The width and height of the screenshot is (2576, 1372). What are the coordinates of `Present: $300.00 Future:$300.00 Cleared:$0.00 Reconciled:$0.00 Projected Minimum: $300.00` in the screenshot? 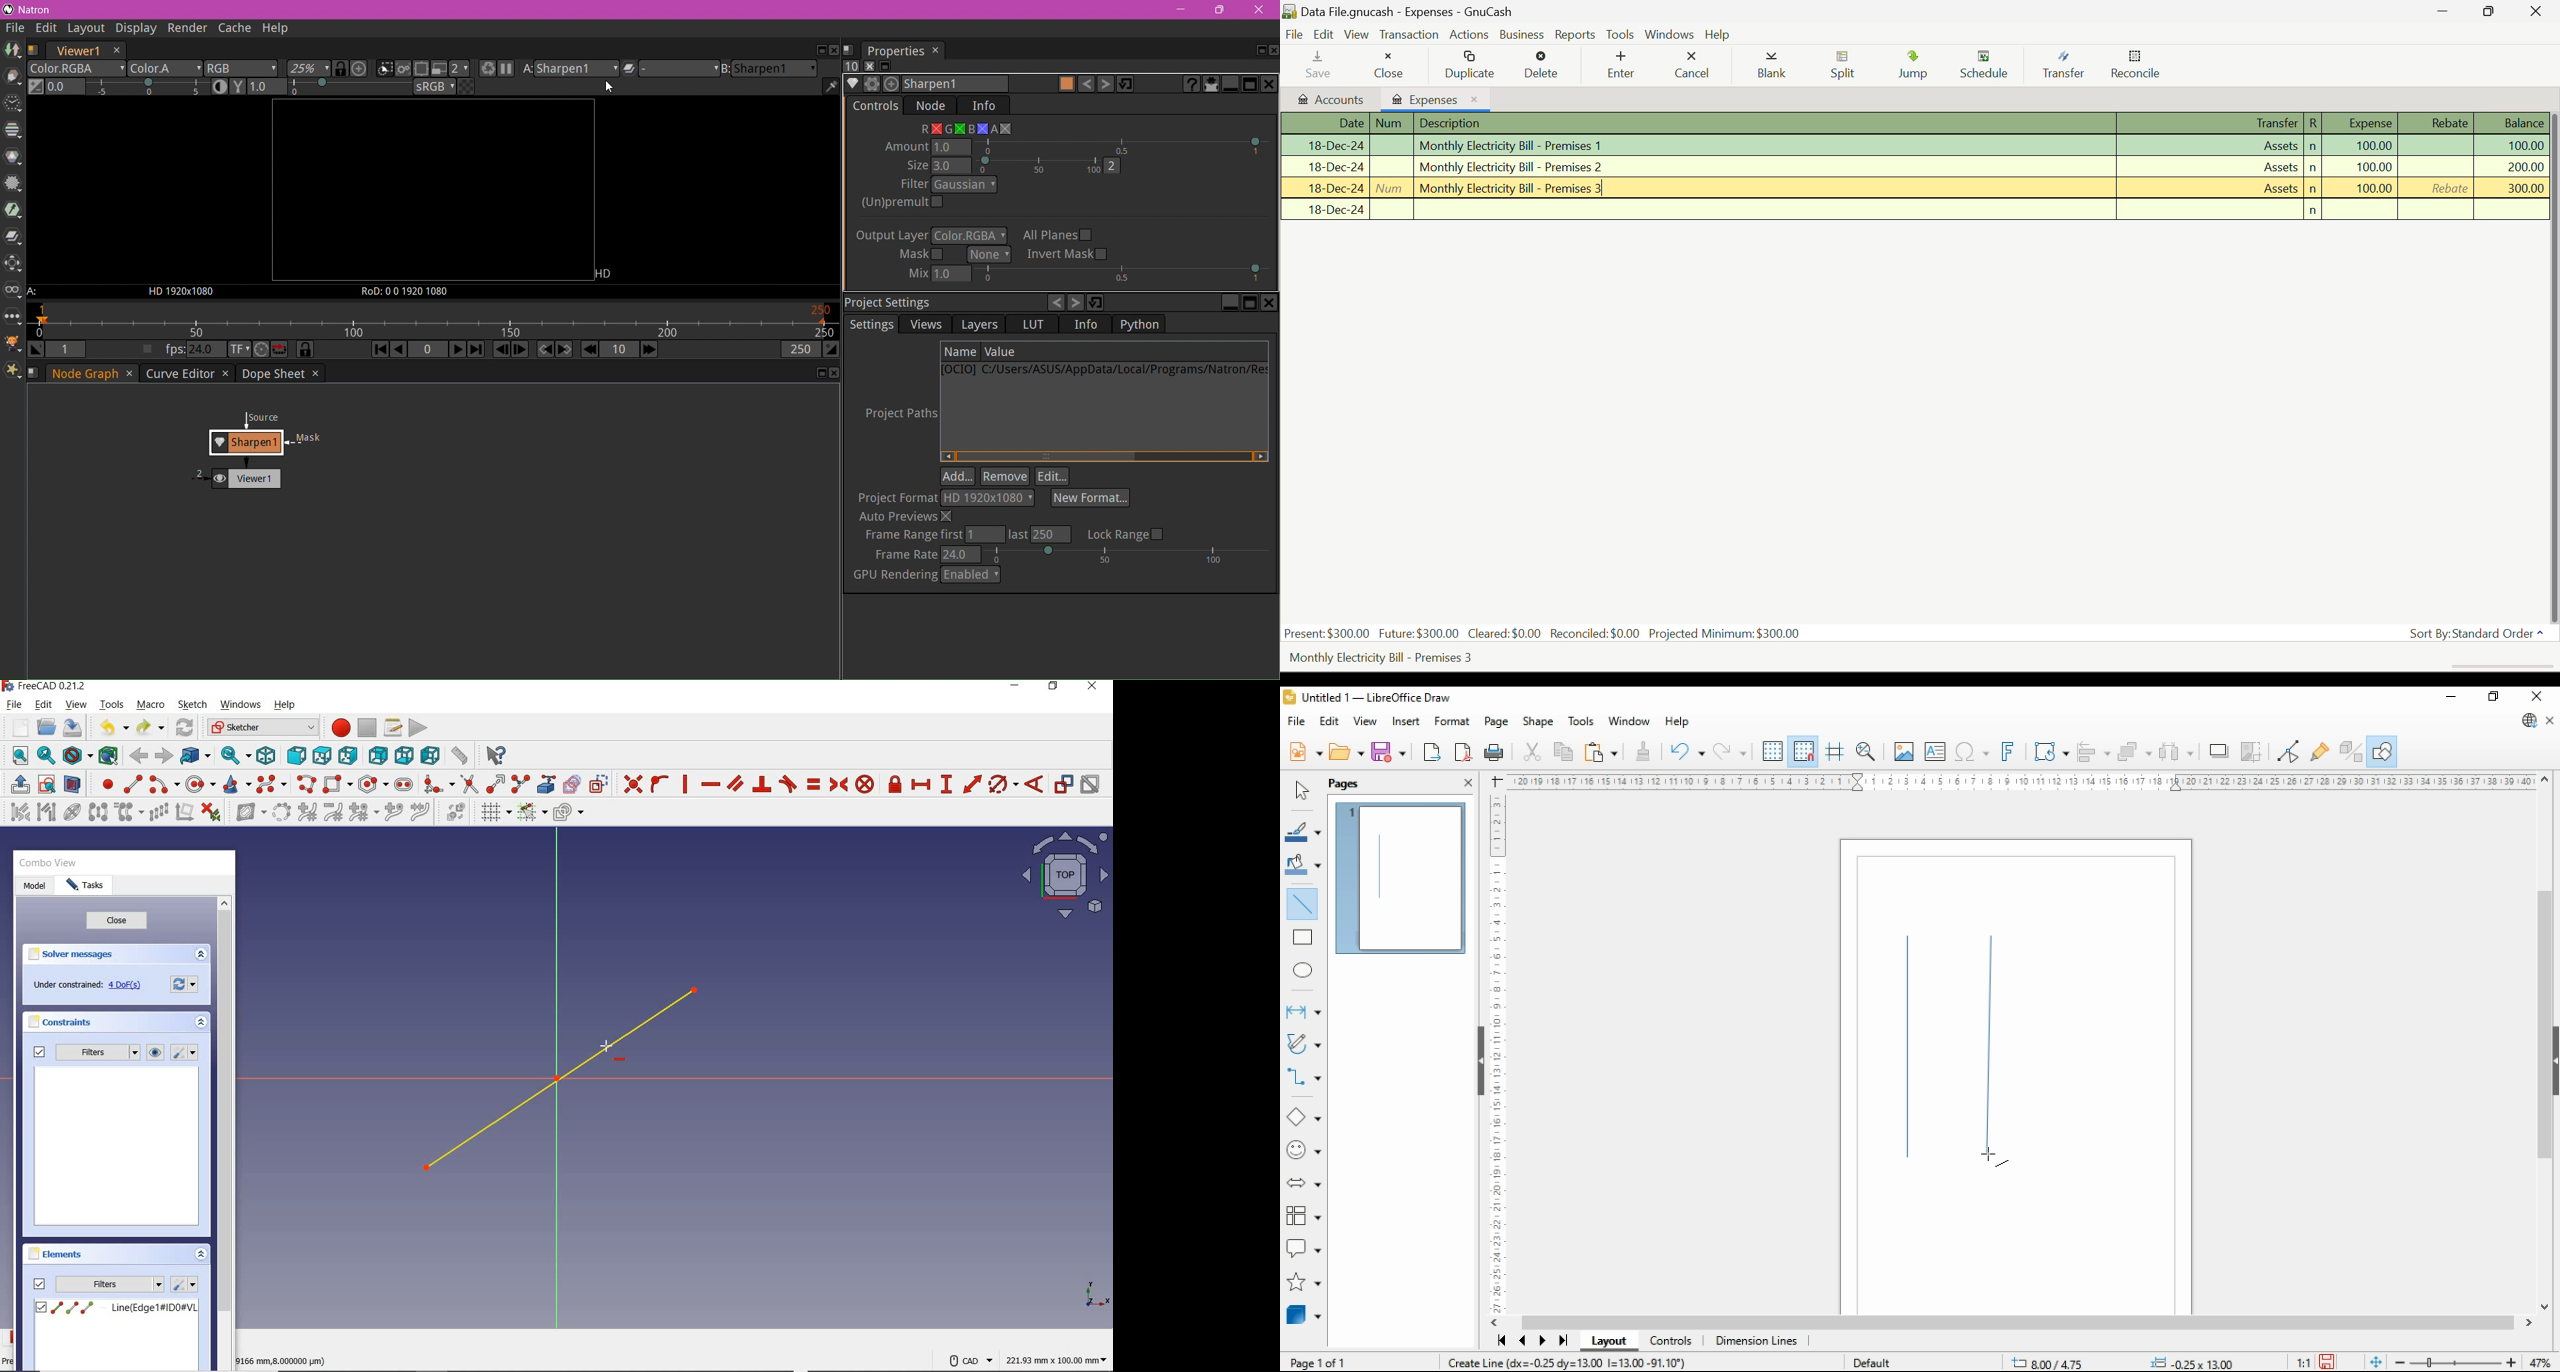 It's located at (1547, 635).